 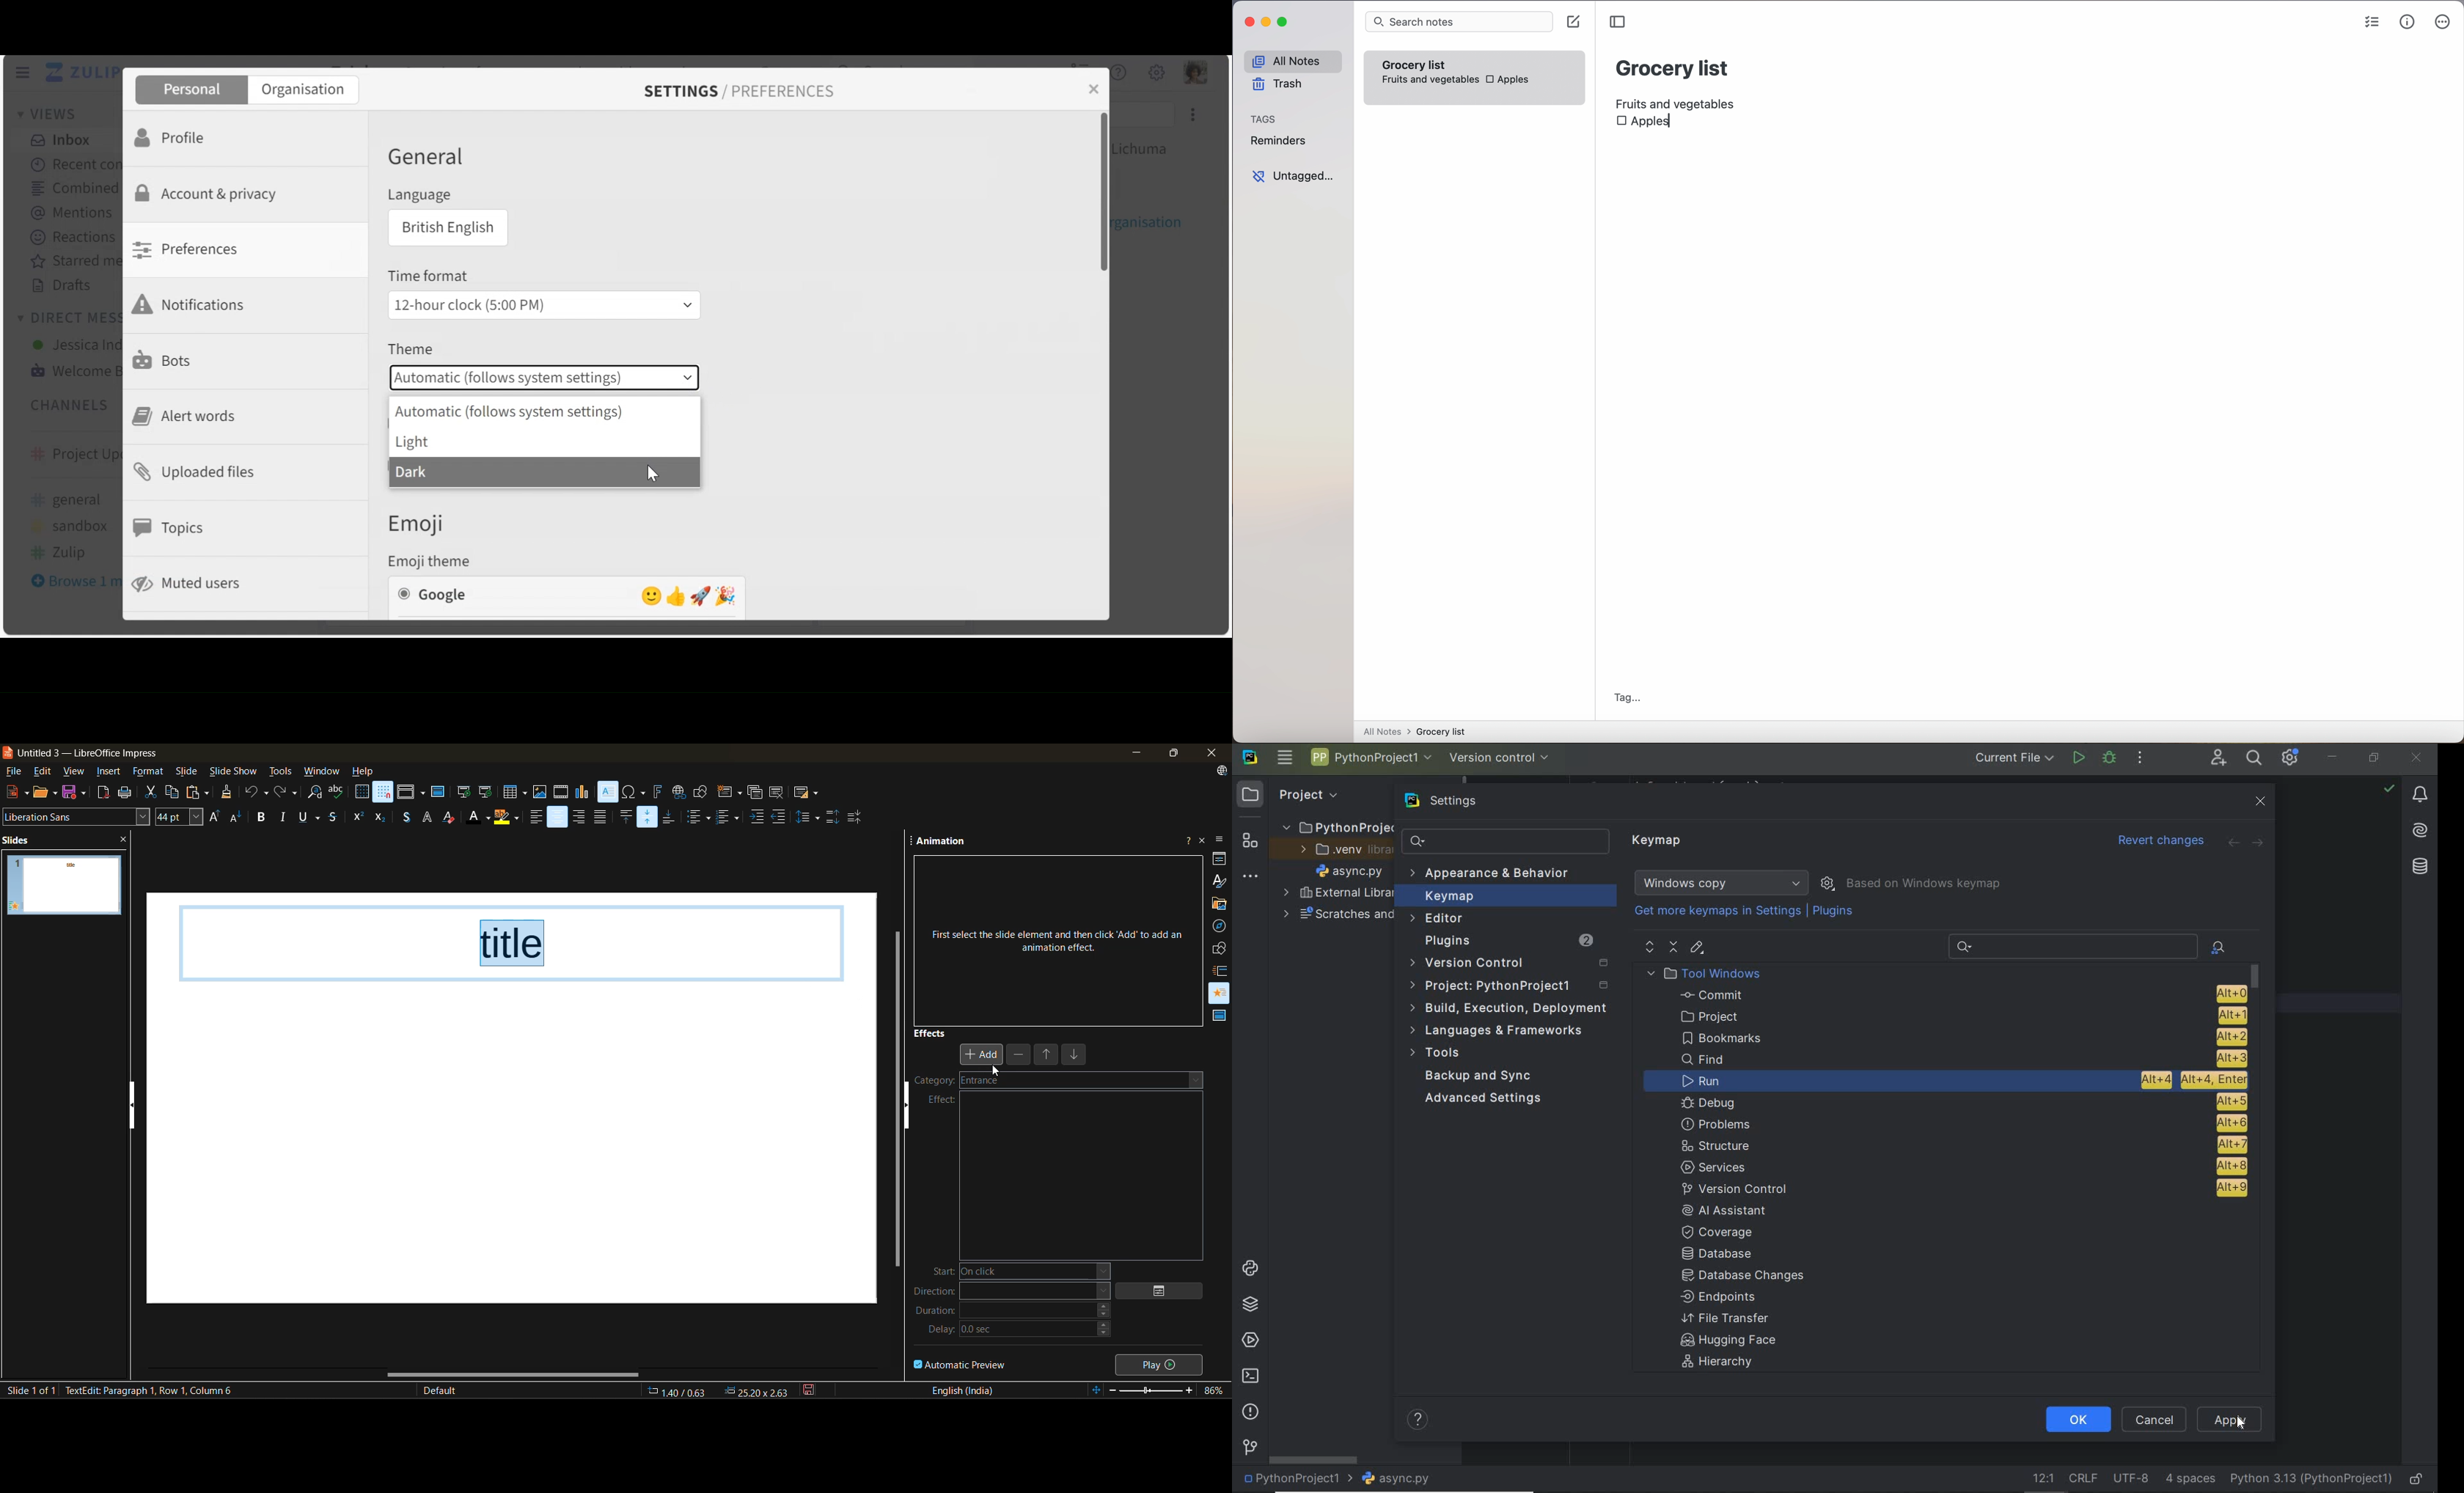 I want to click on insert fontwork text, so click(x=658, y=792).